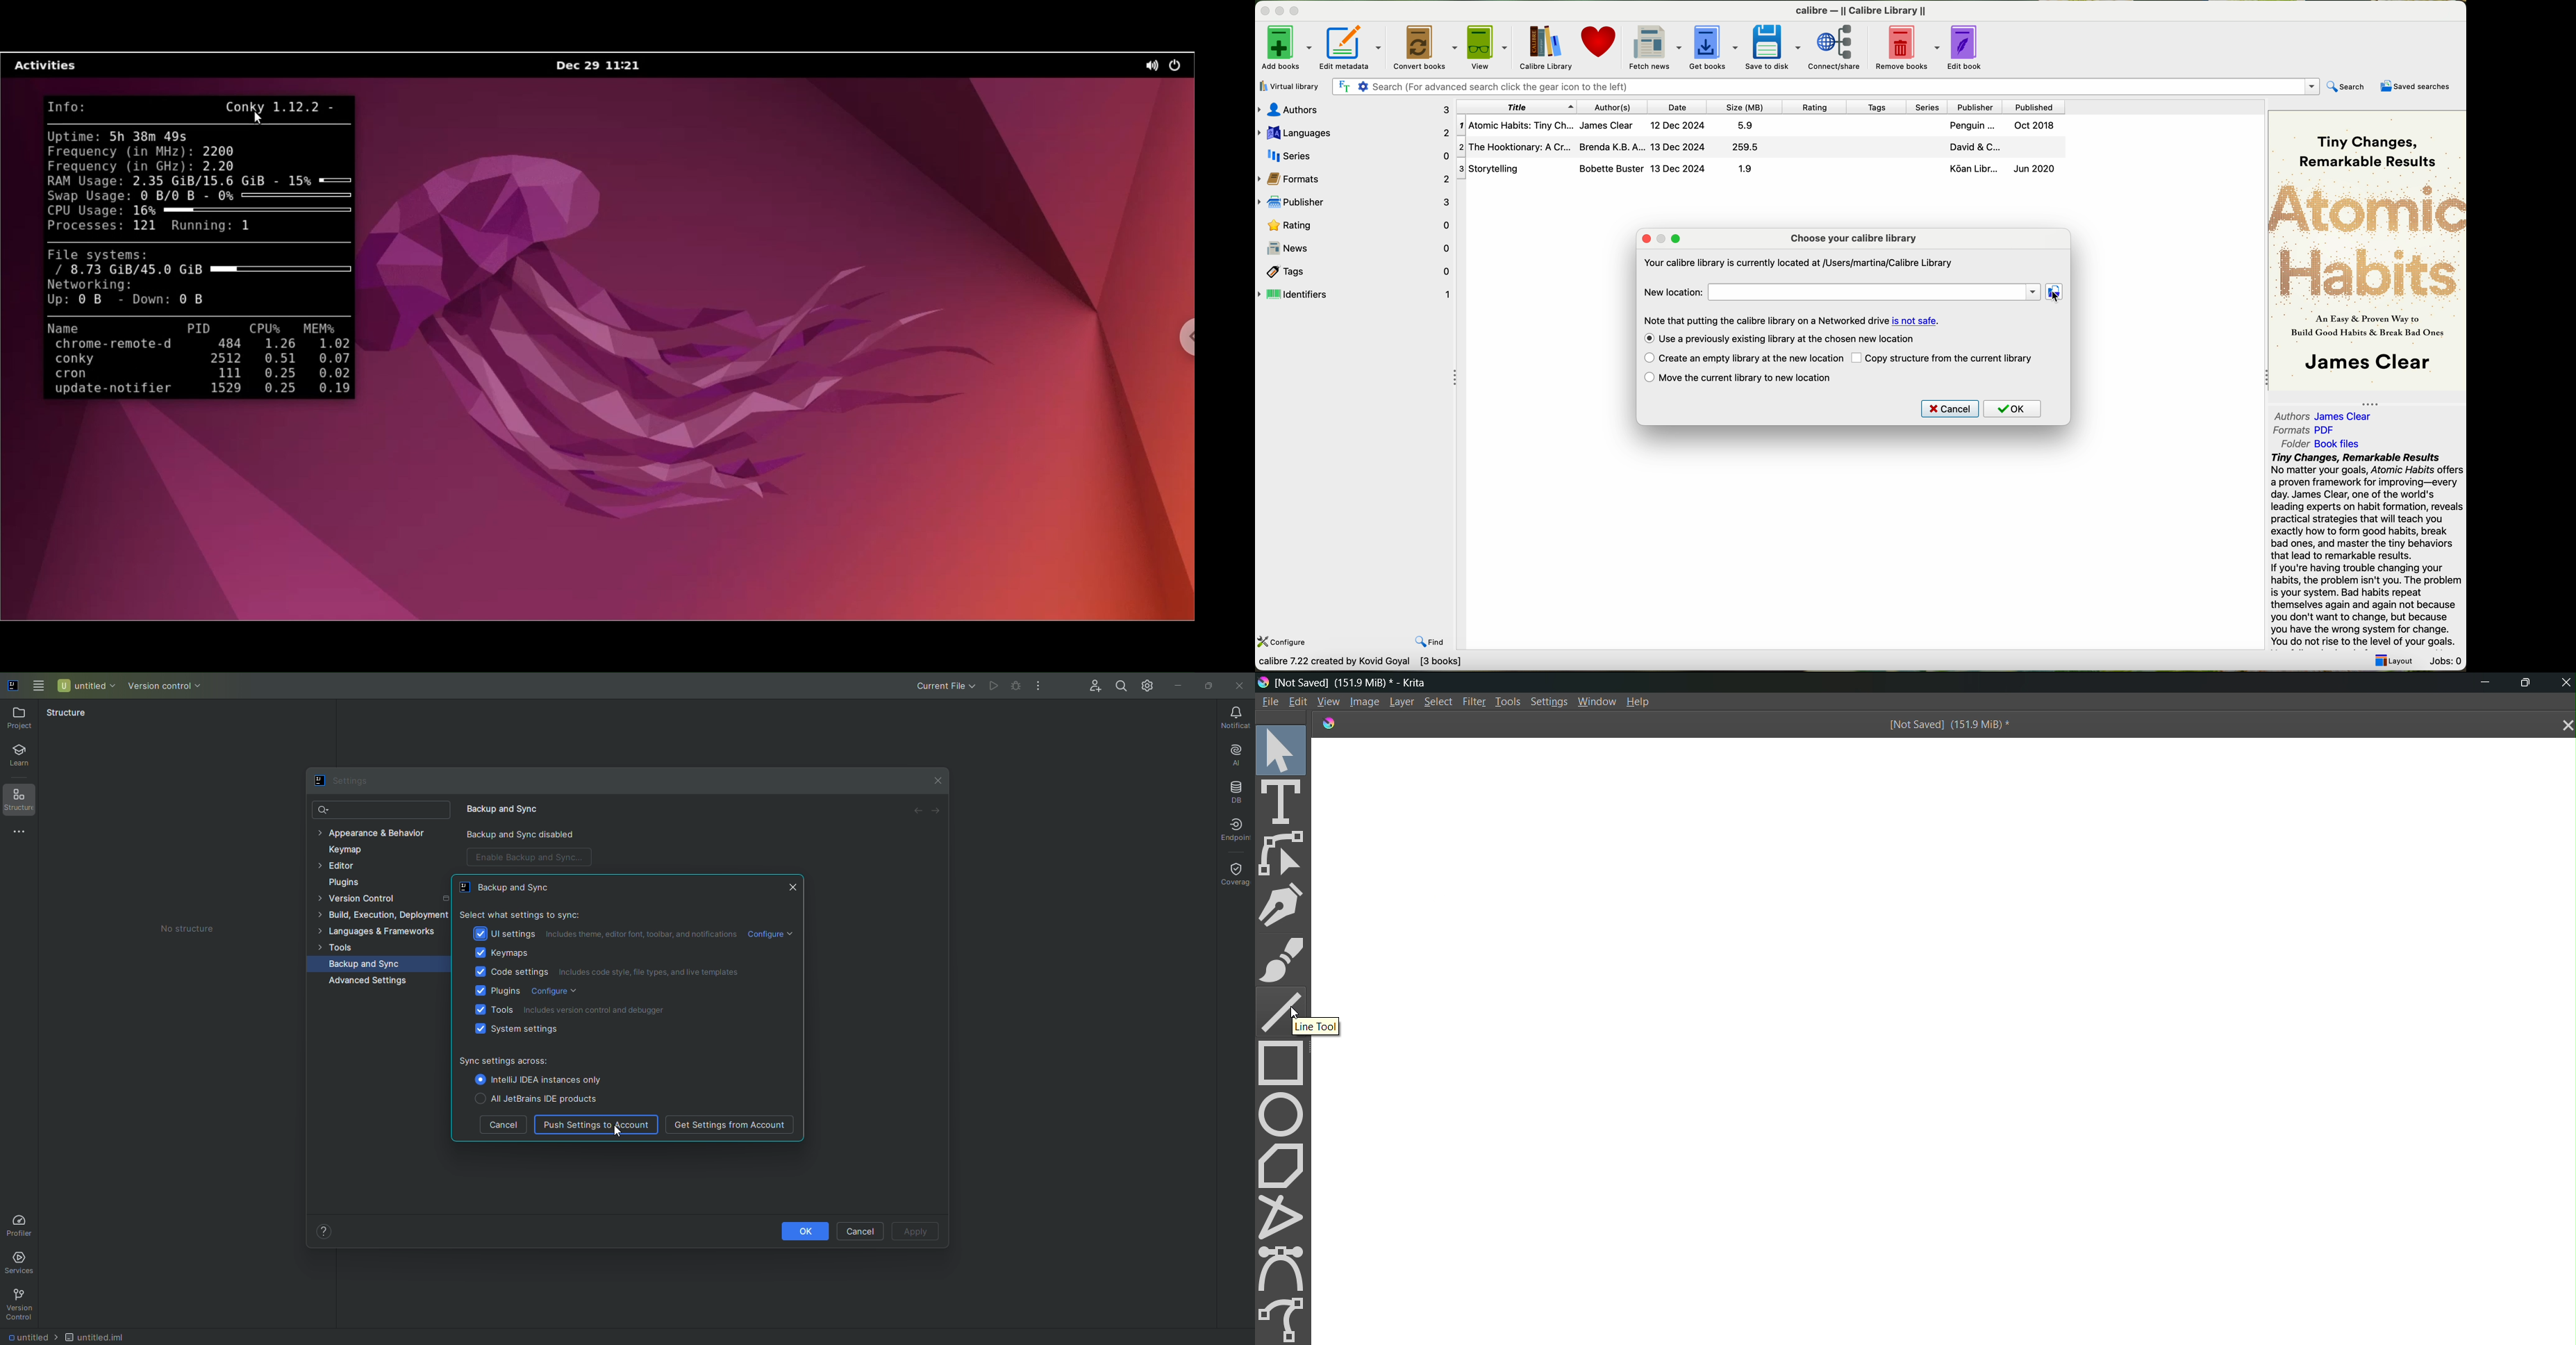 The width and height of the screenshot is (2576, 1372). What do you see at coordinates (1875, 294) in the screenshot?
I see `new location` at bounding box center [1875, 294].